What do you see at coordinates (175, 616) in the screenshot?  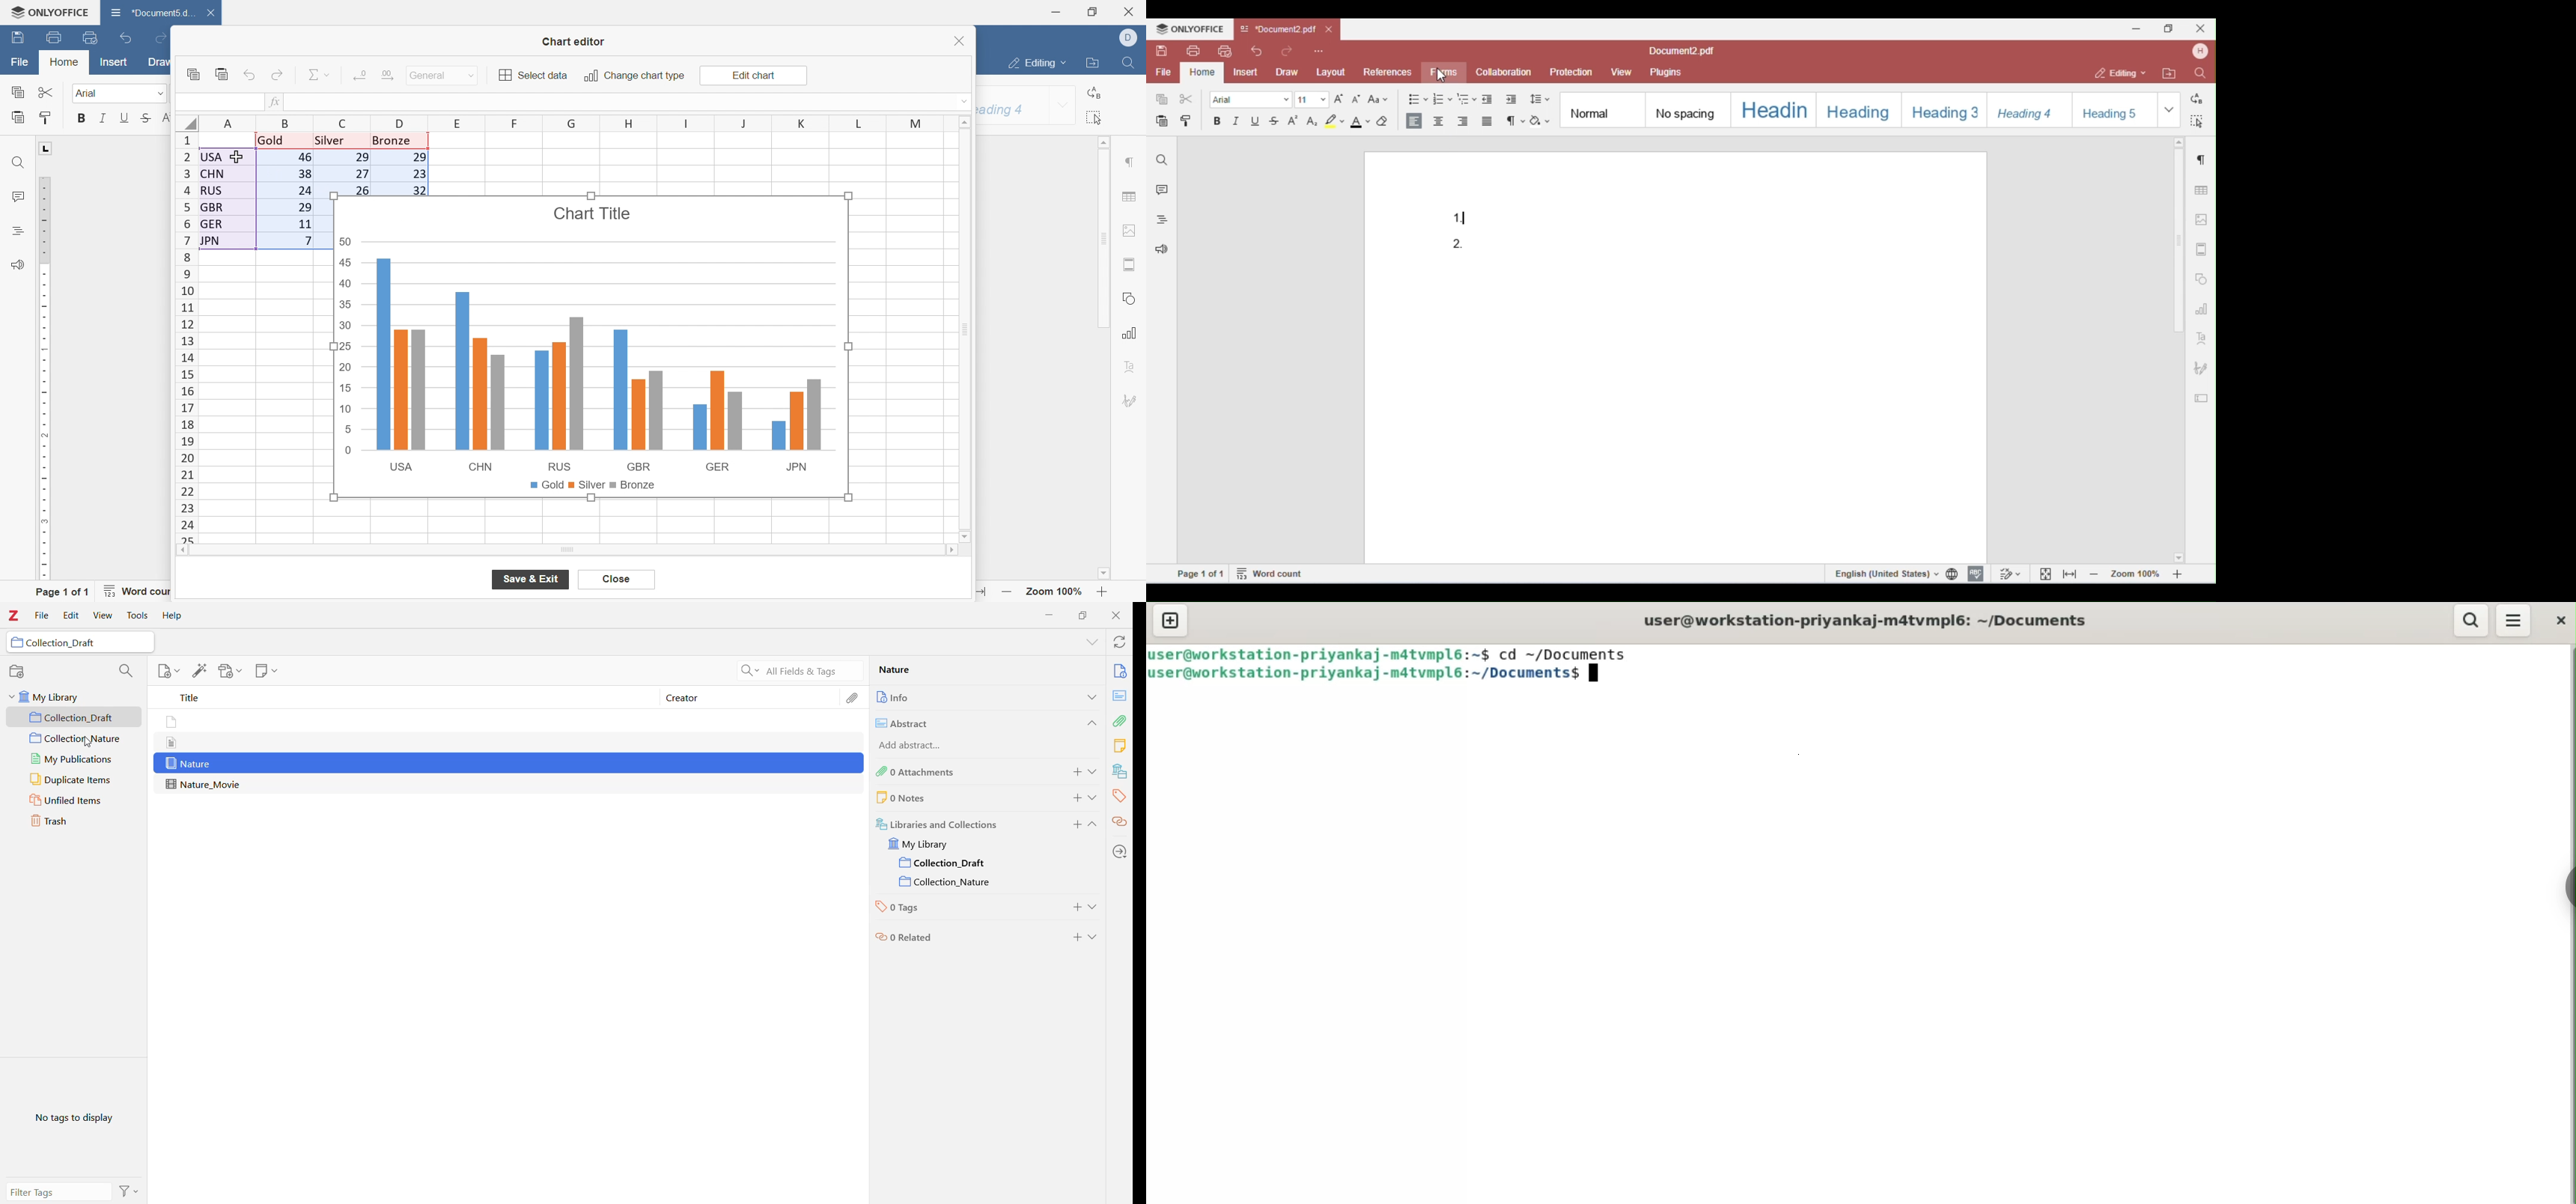 I see `Help` at bounding box center [175, 616].